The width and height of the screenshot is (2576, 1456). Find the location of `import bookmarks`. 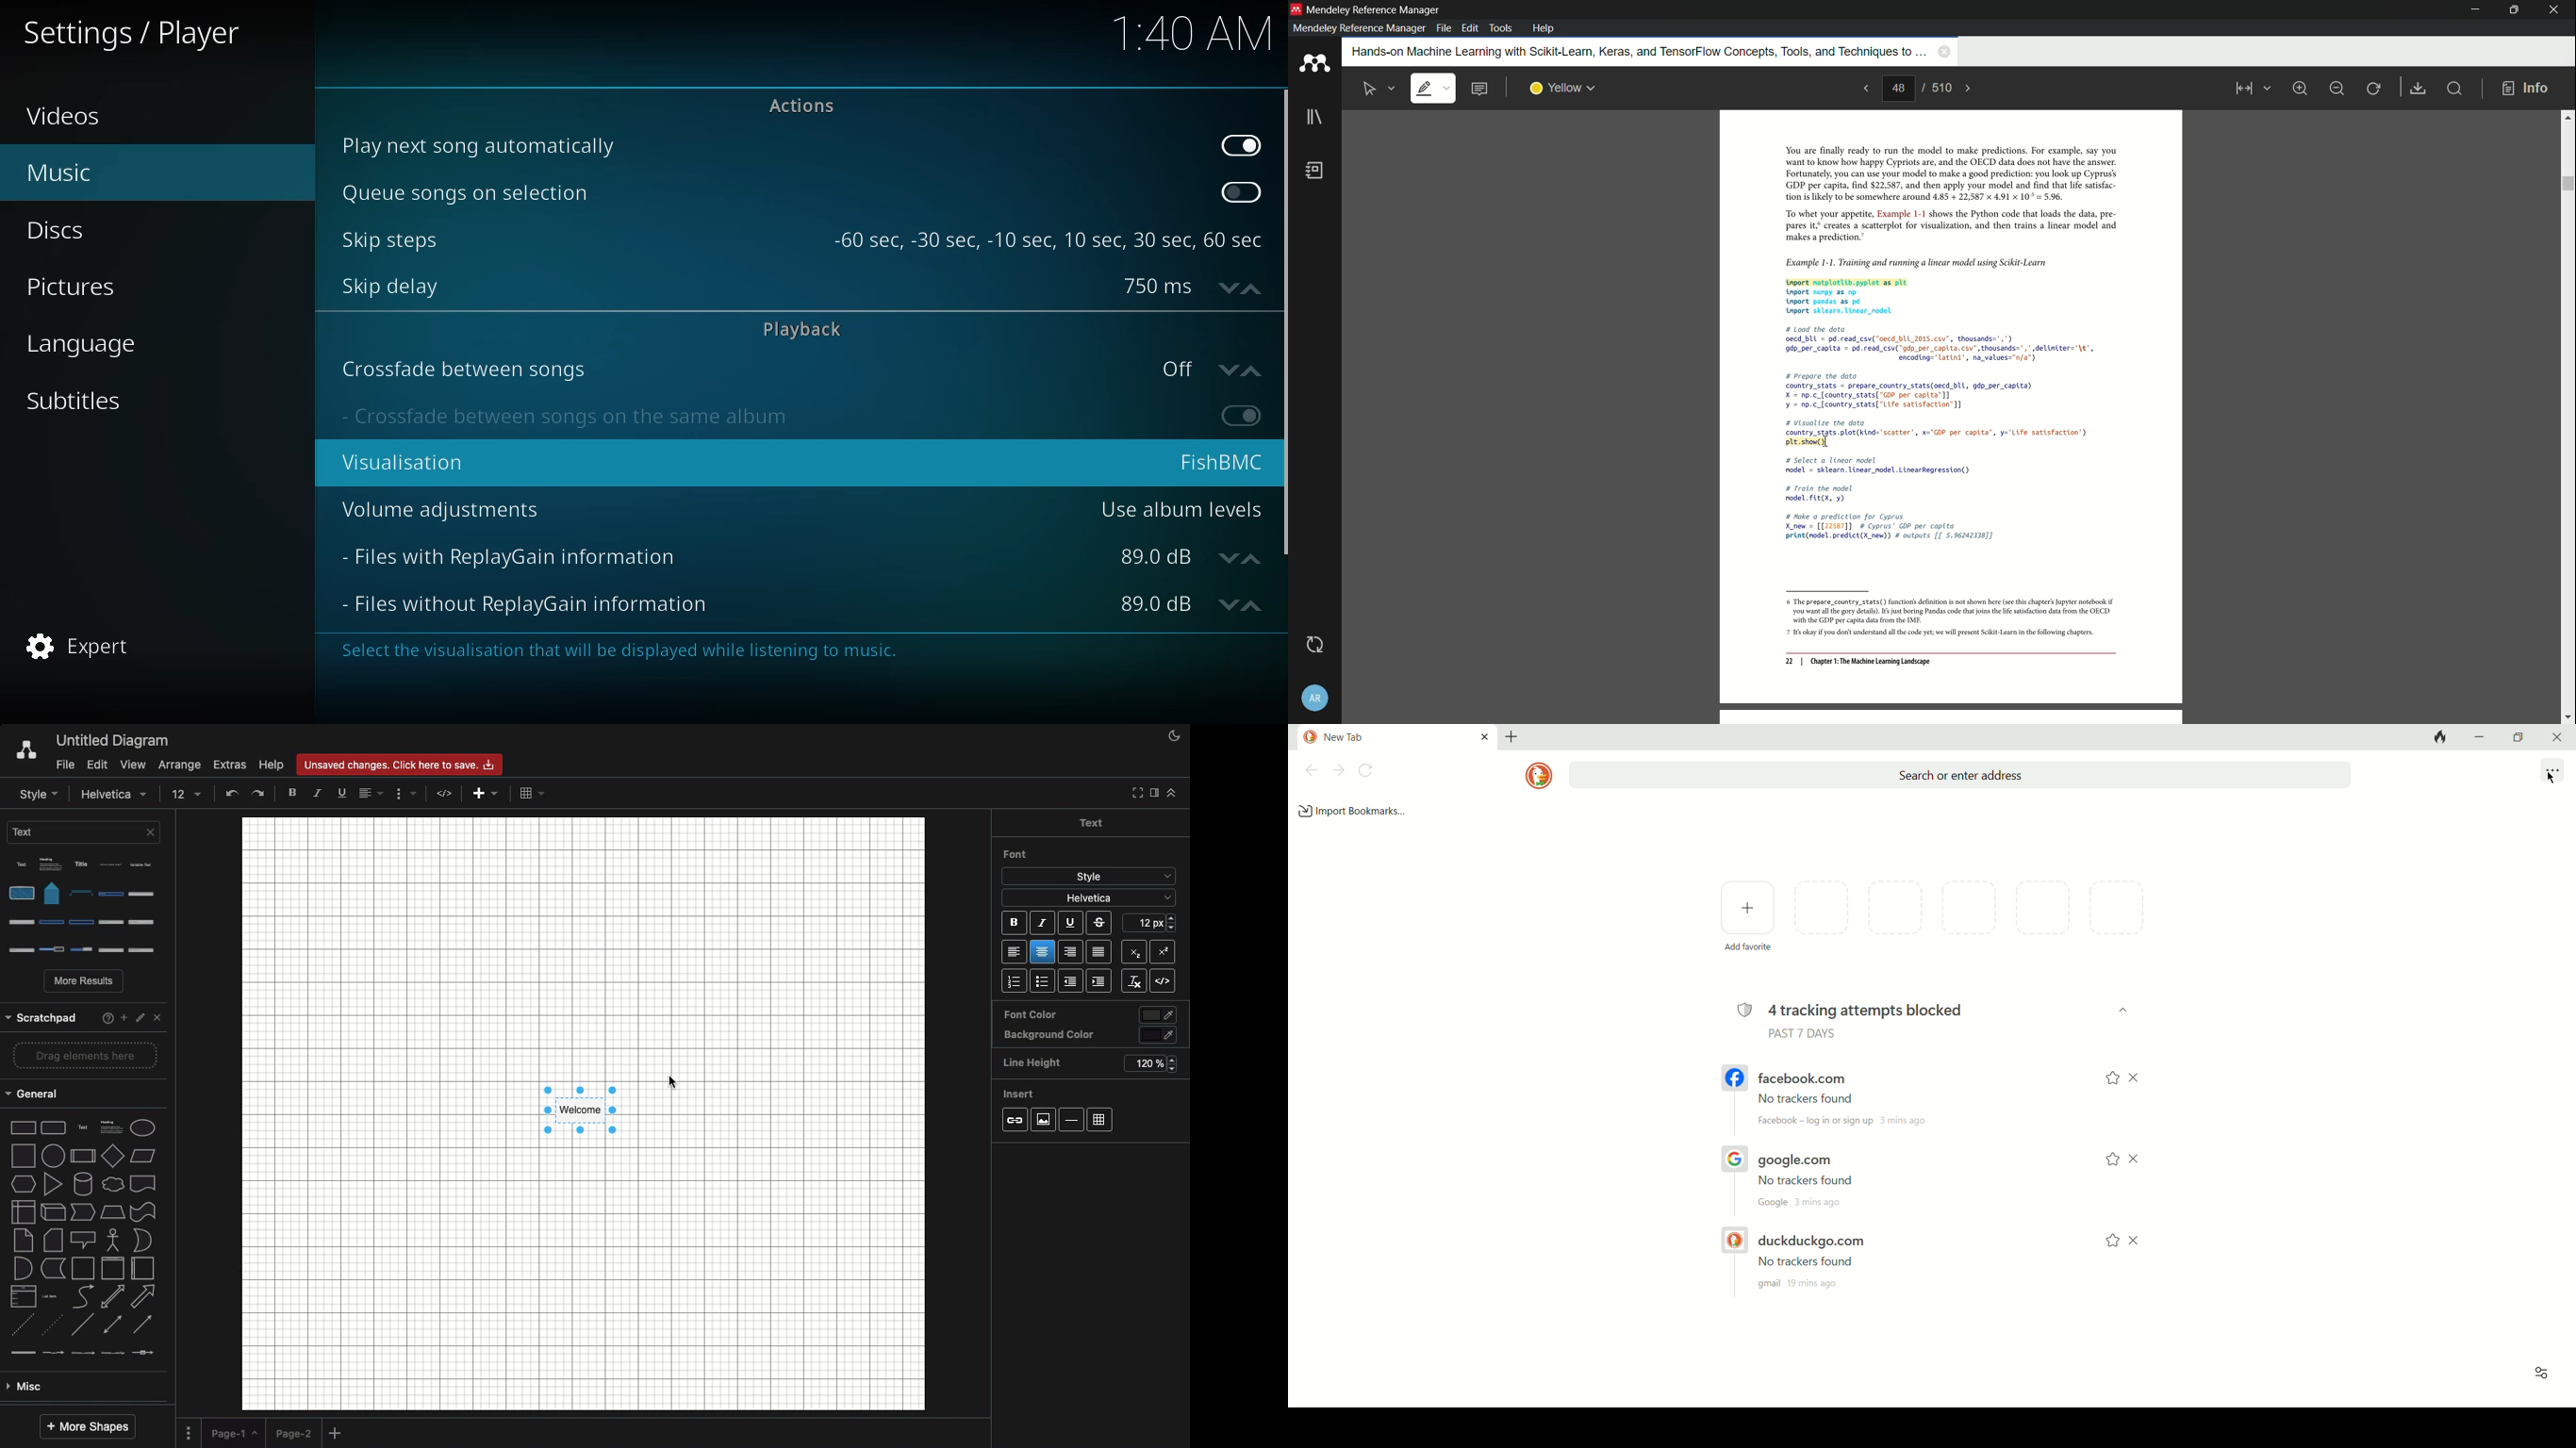

import bookmarks is located at coordinates (1353, 811).